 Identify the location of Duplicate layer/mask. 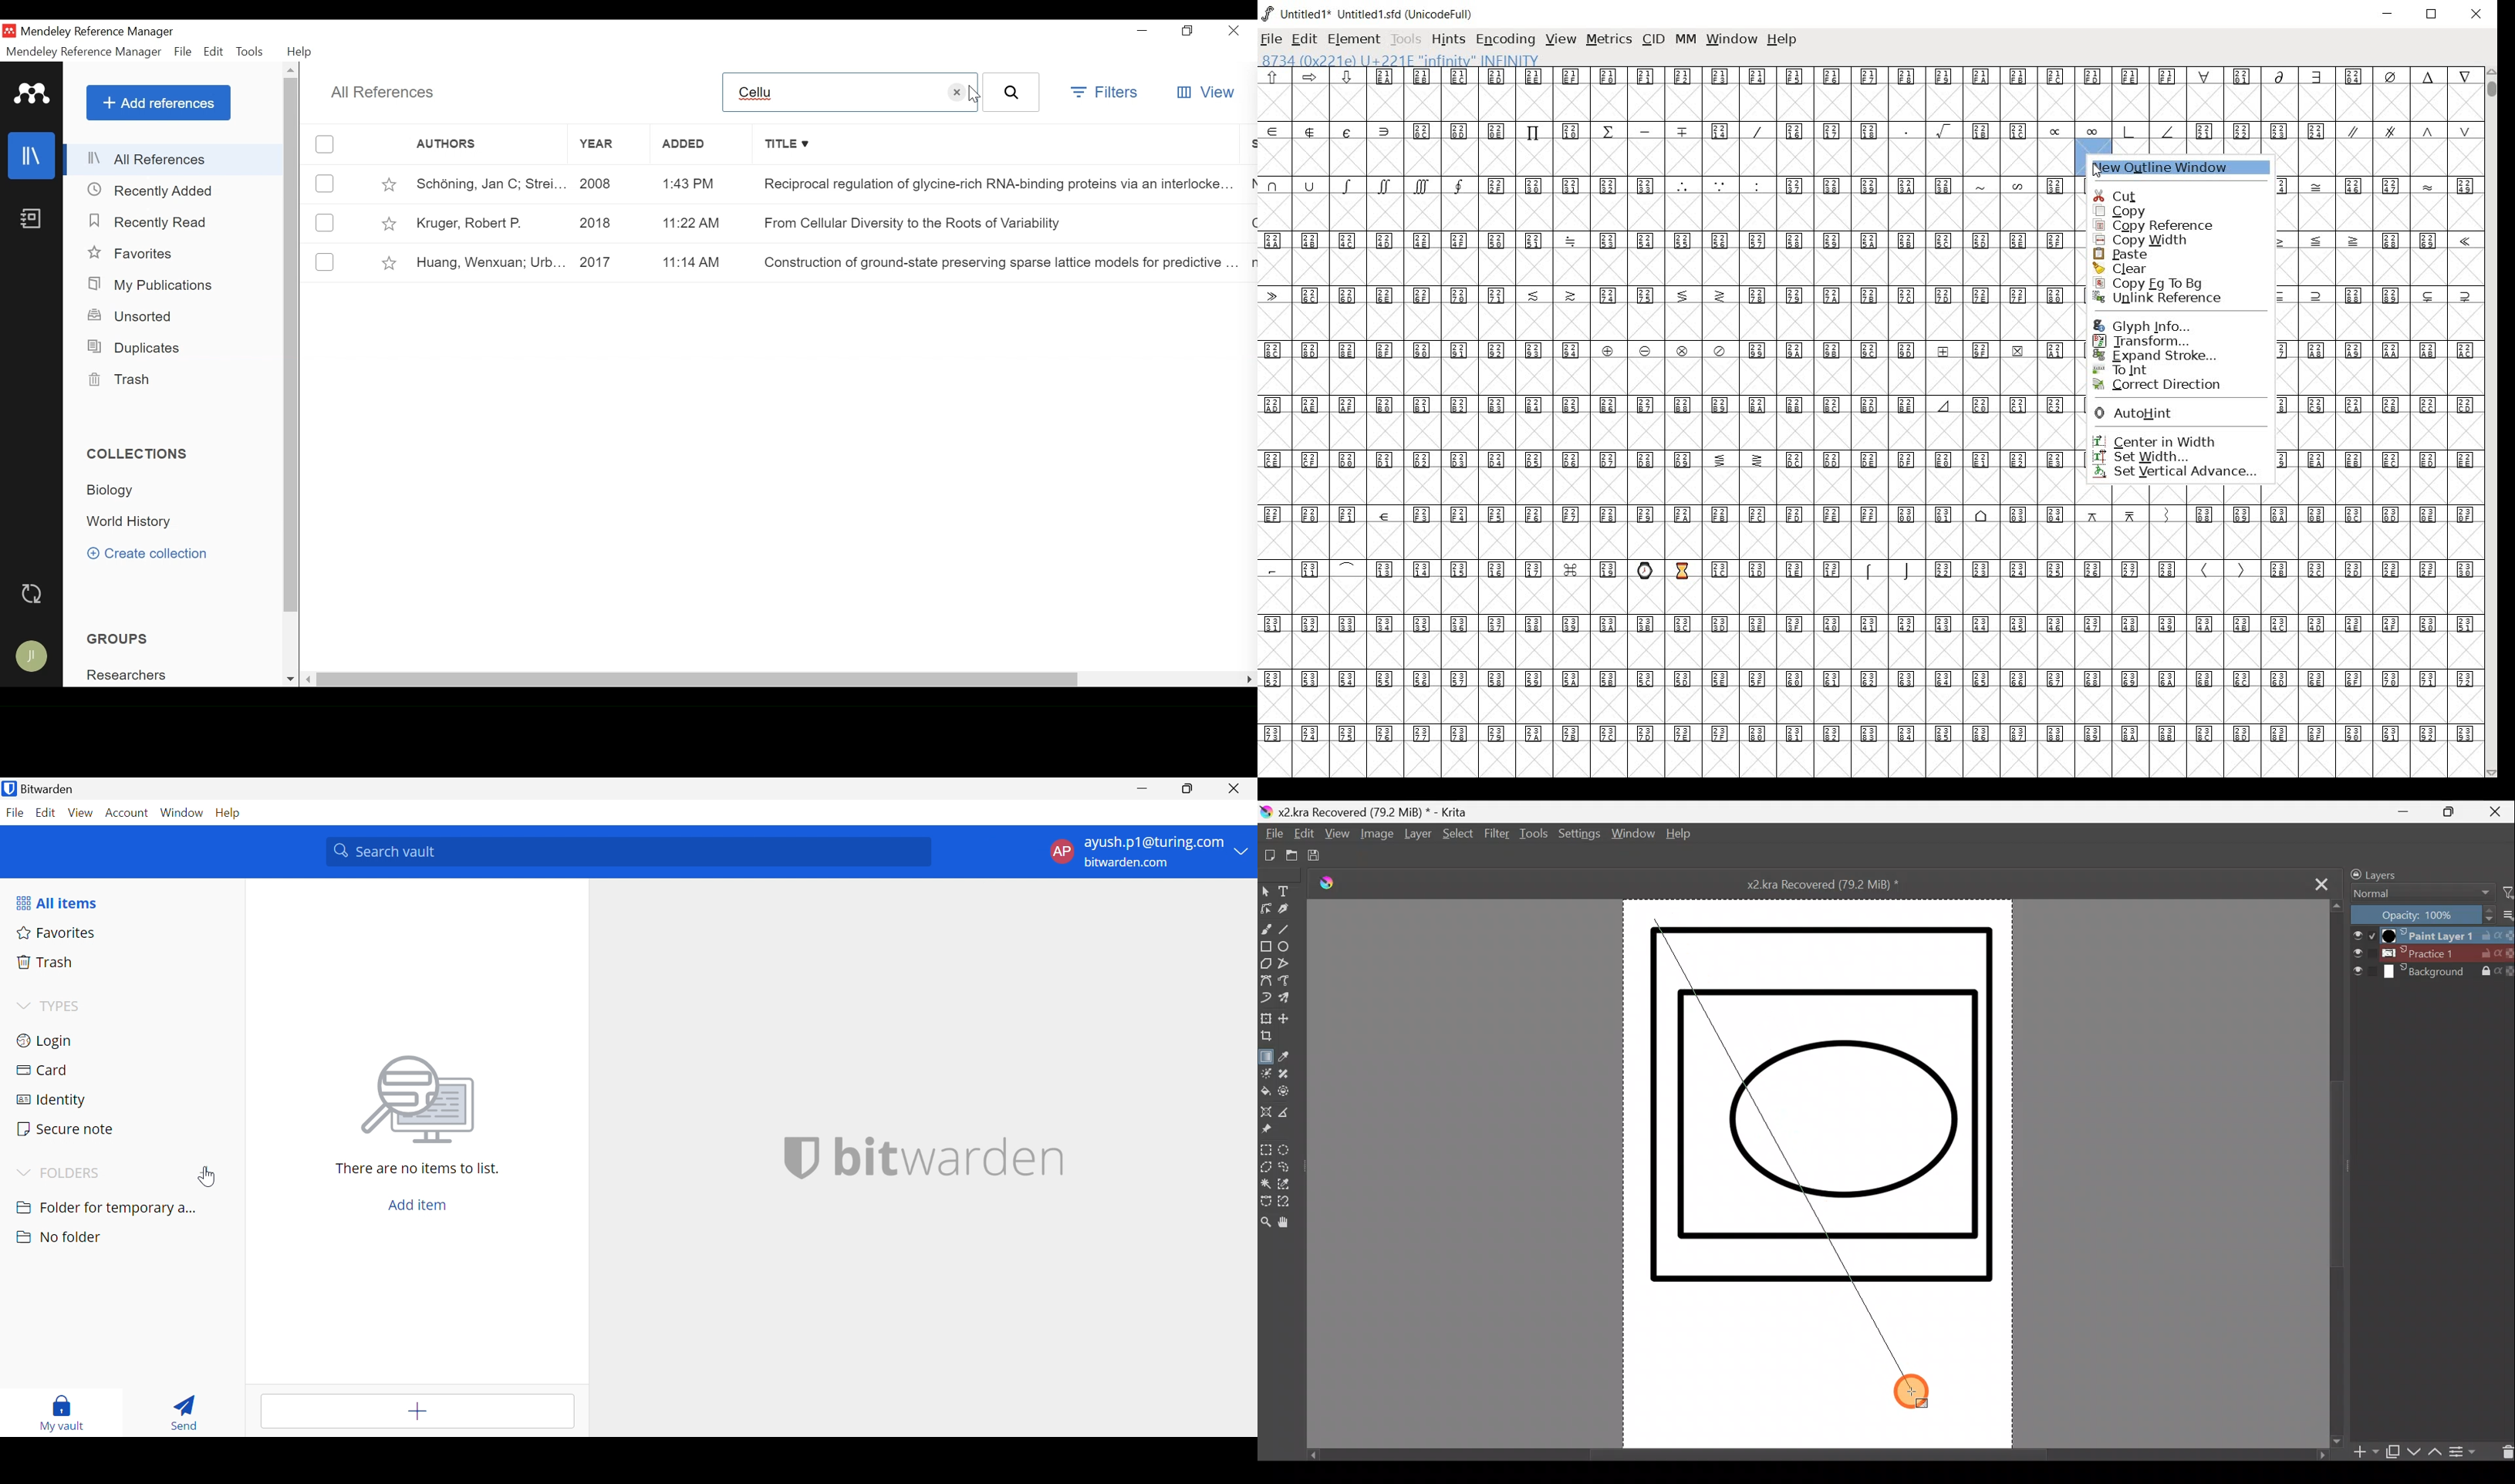
(2393, 1455).